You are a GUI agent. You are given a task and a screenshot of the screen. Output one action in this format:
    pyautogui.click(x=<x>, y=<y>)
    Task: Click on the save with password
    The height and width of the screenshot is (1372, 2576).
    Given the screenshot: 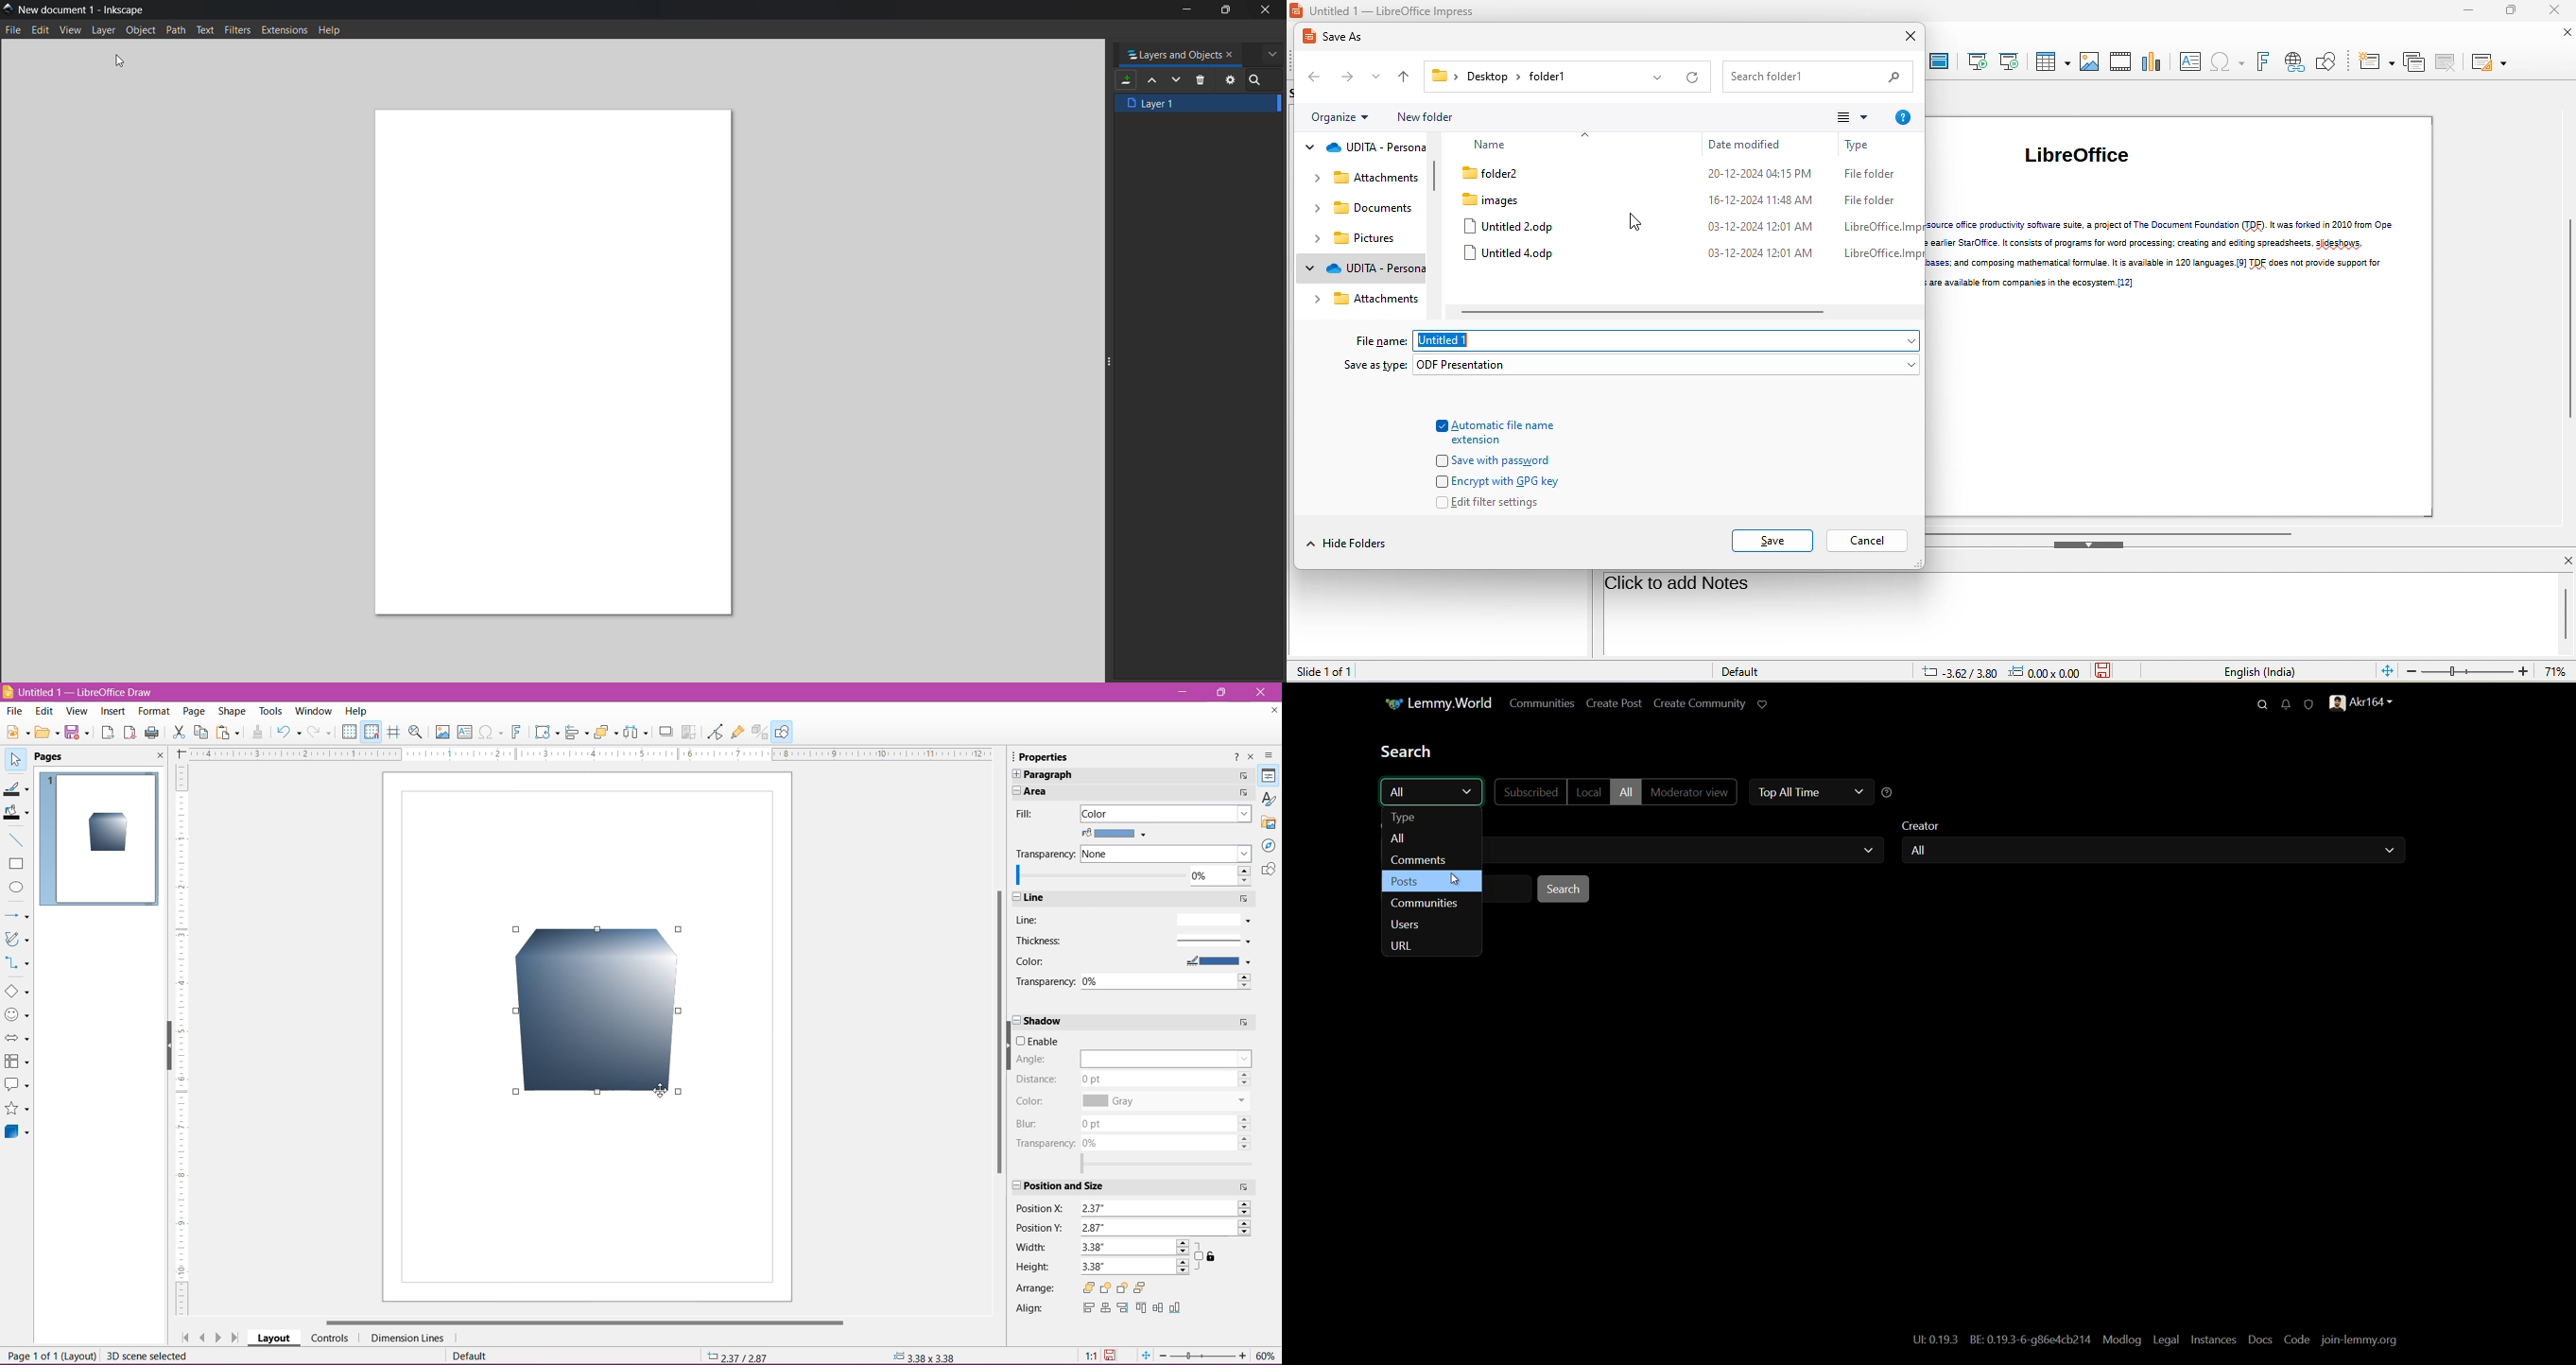 What is the action you would take?
    pyautogui.click(x=1495, y=459)
    